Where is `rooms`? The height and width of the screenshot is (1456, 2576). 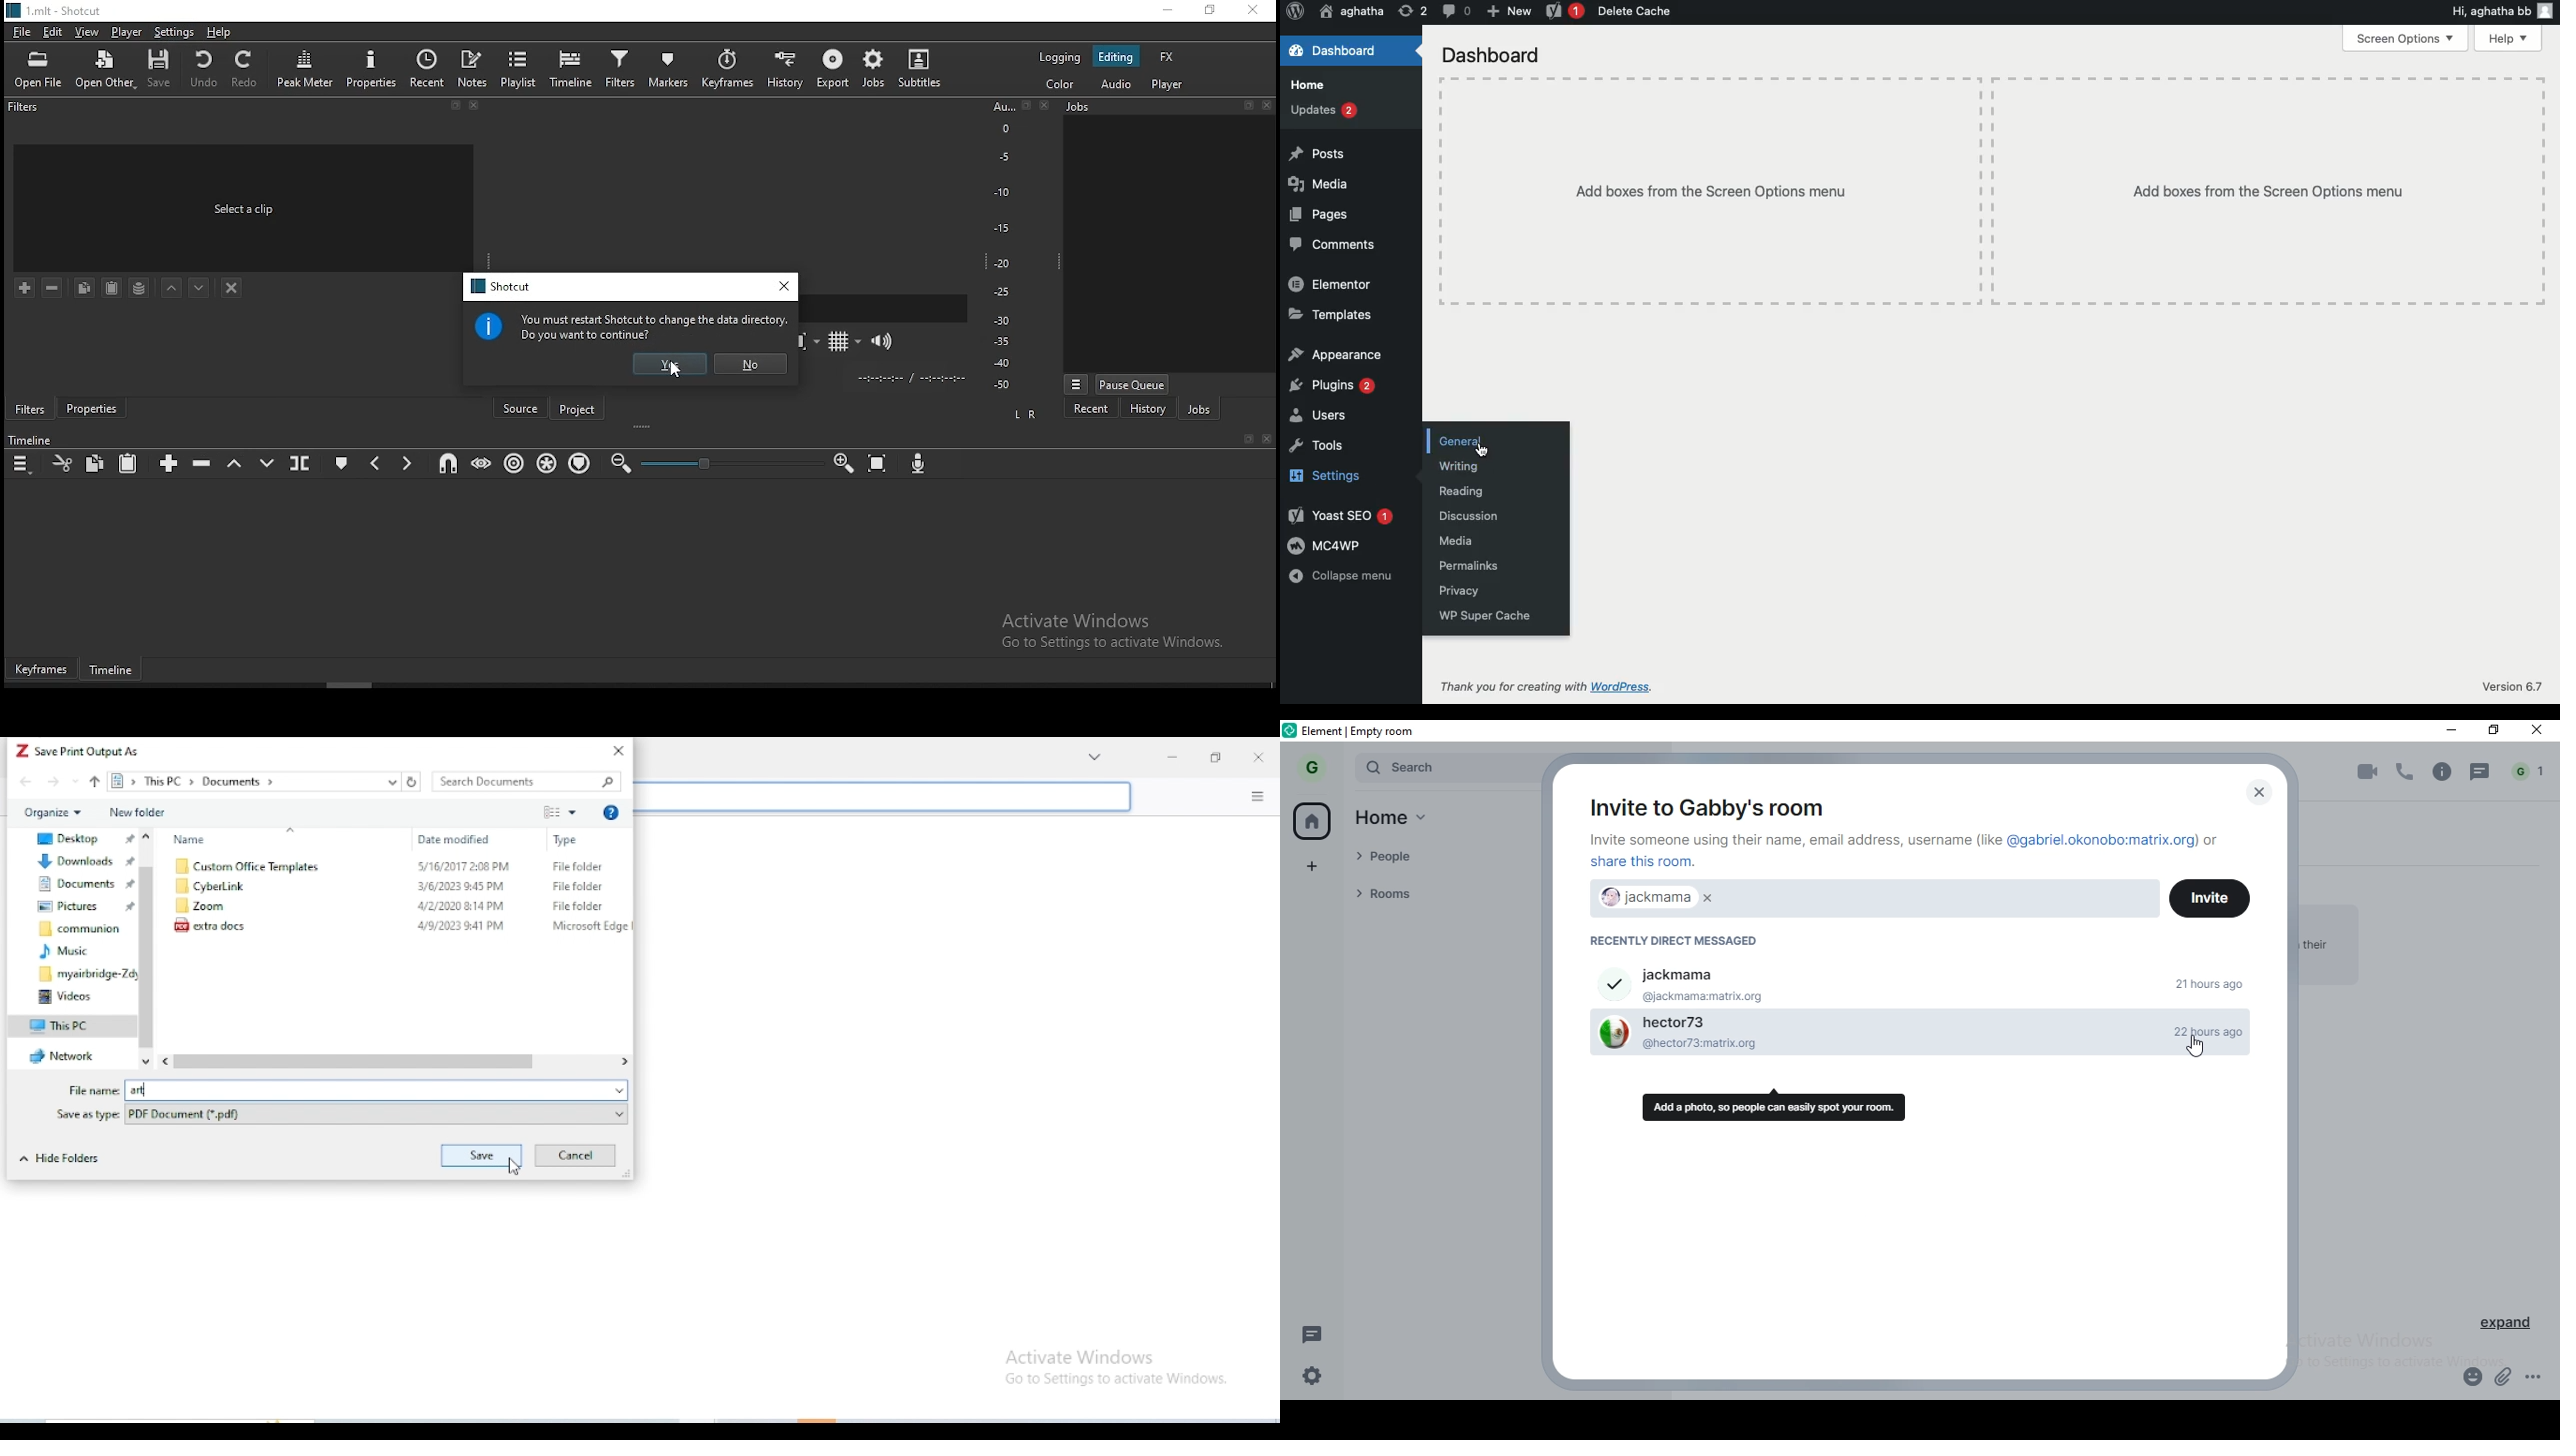
rooms is located at coordinates (1435, 893).